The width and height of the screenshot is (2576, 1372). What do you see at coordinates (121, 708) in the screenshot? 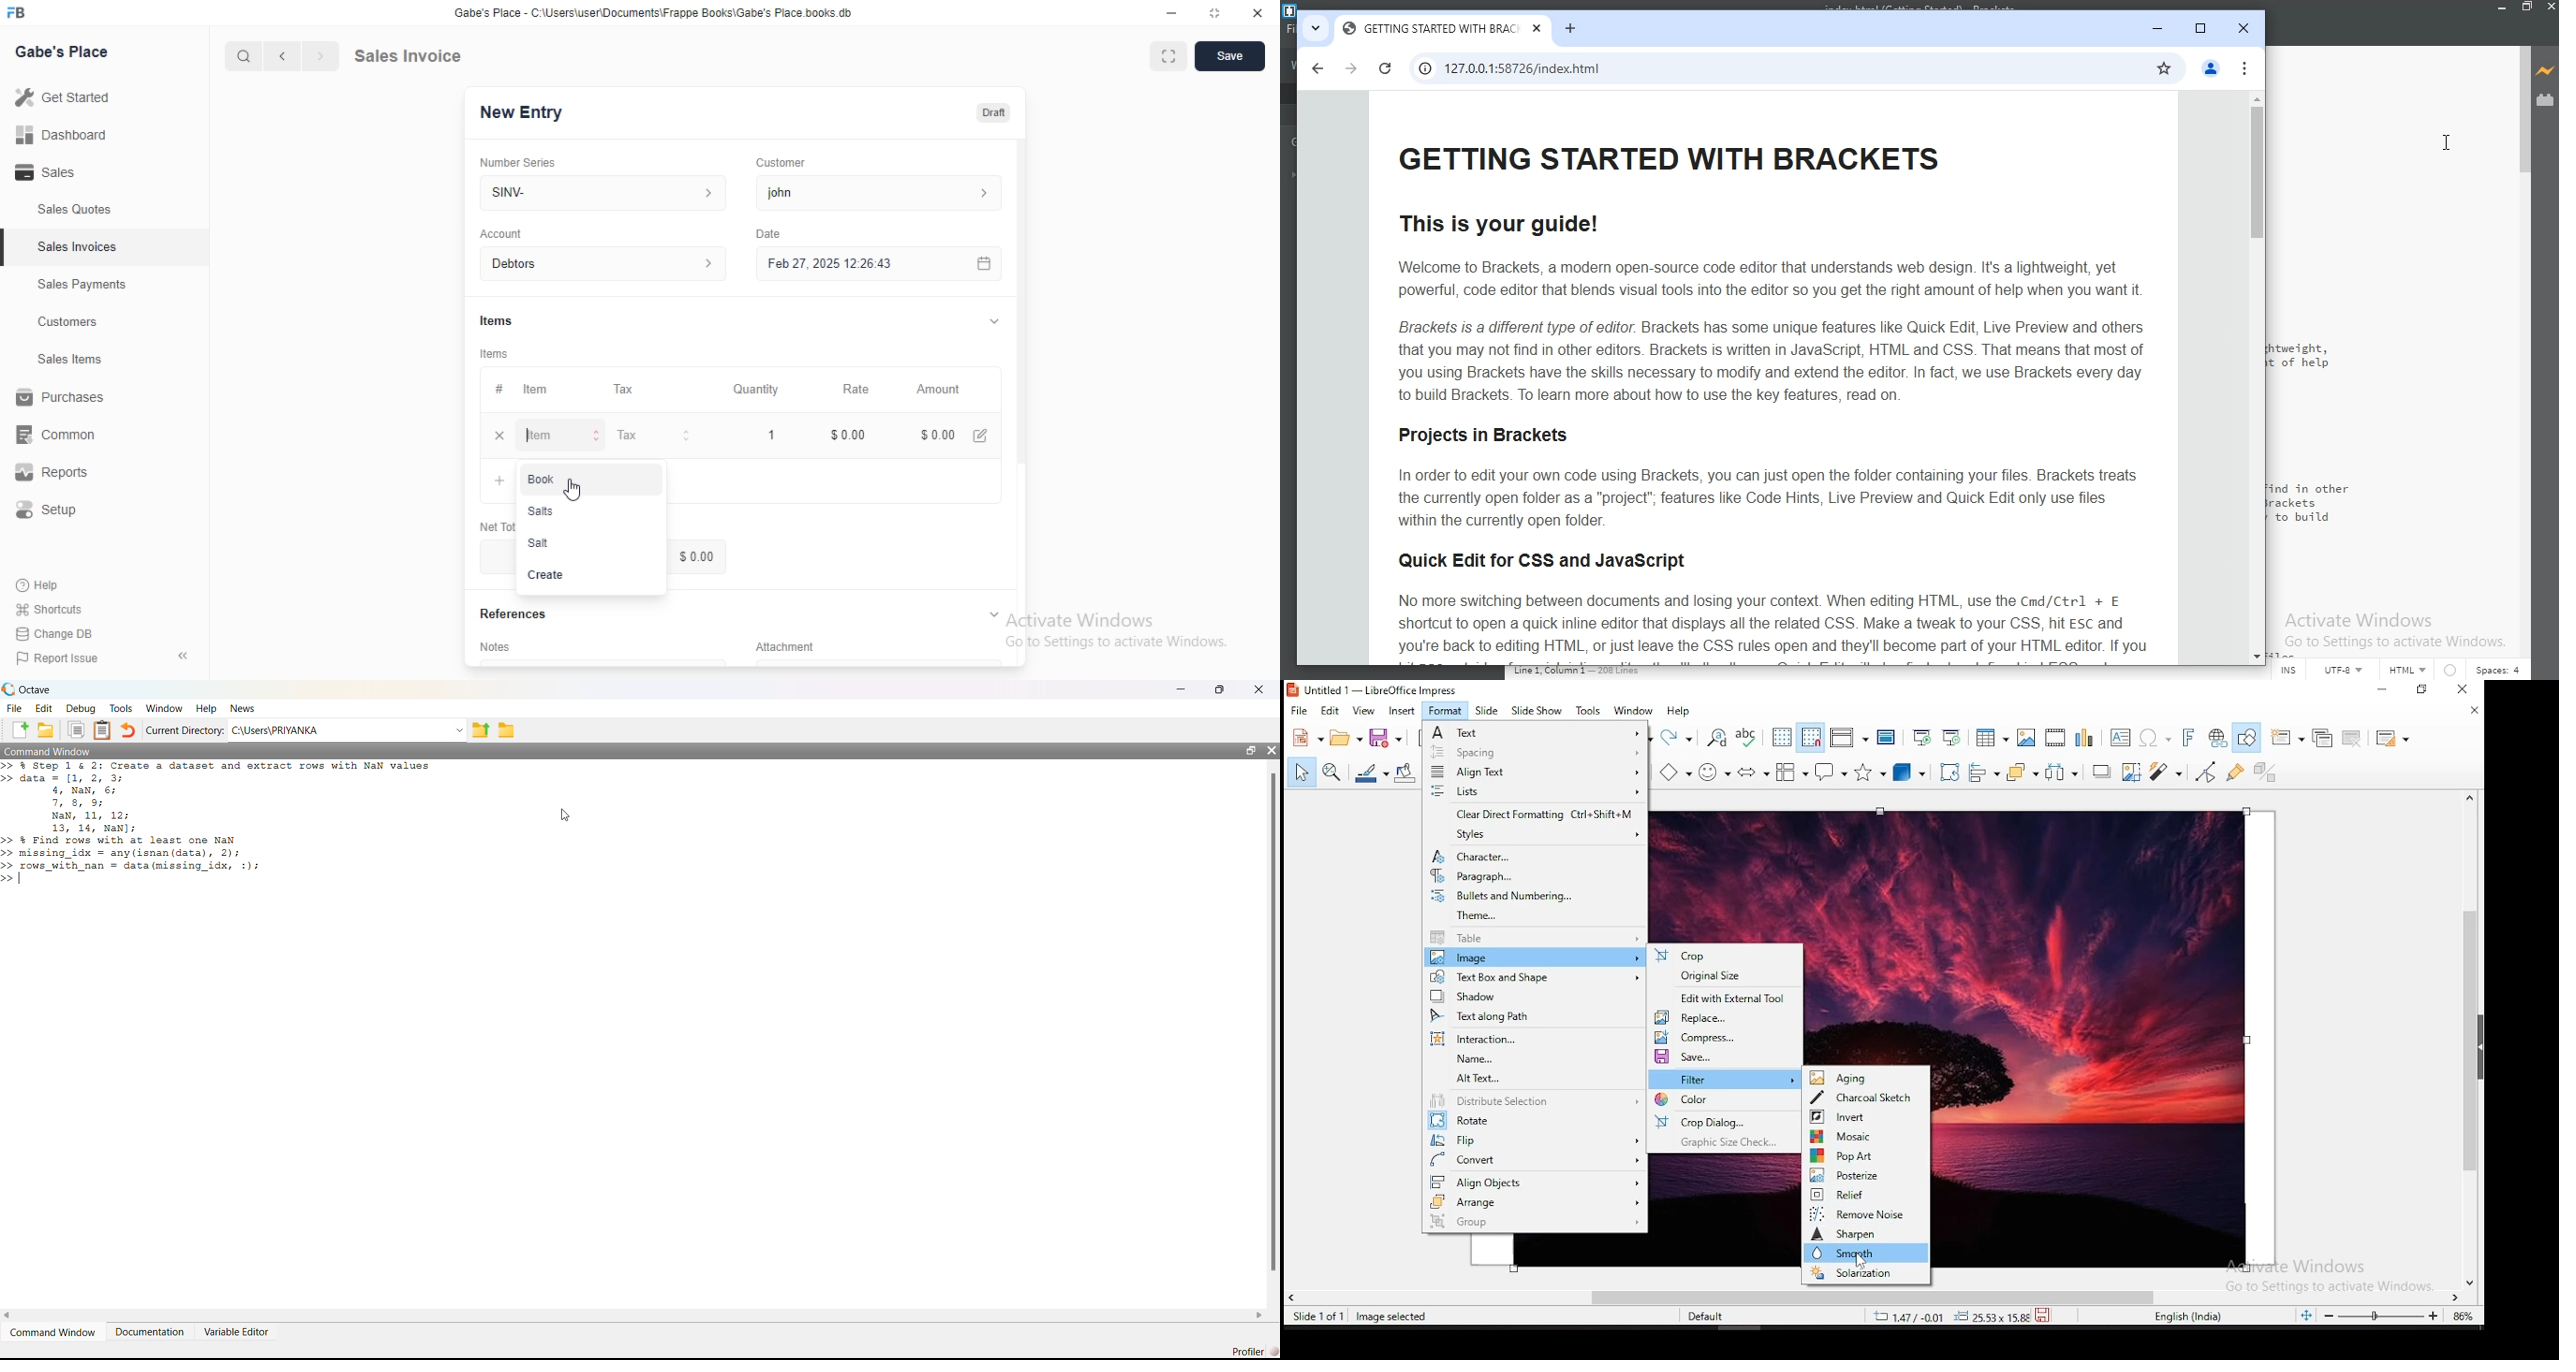
I see `Tools` at bounding box center [121, 708].